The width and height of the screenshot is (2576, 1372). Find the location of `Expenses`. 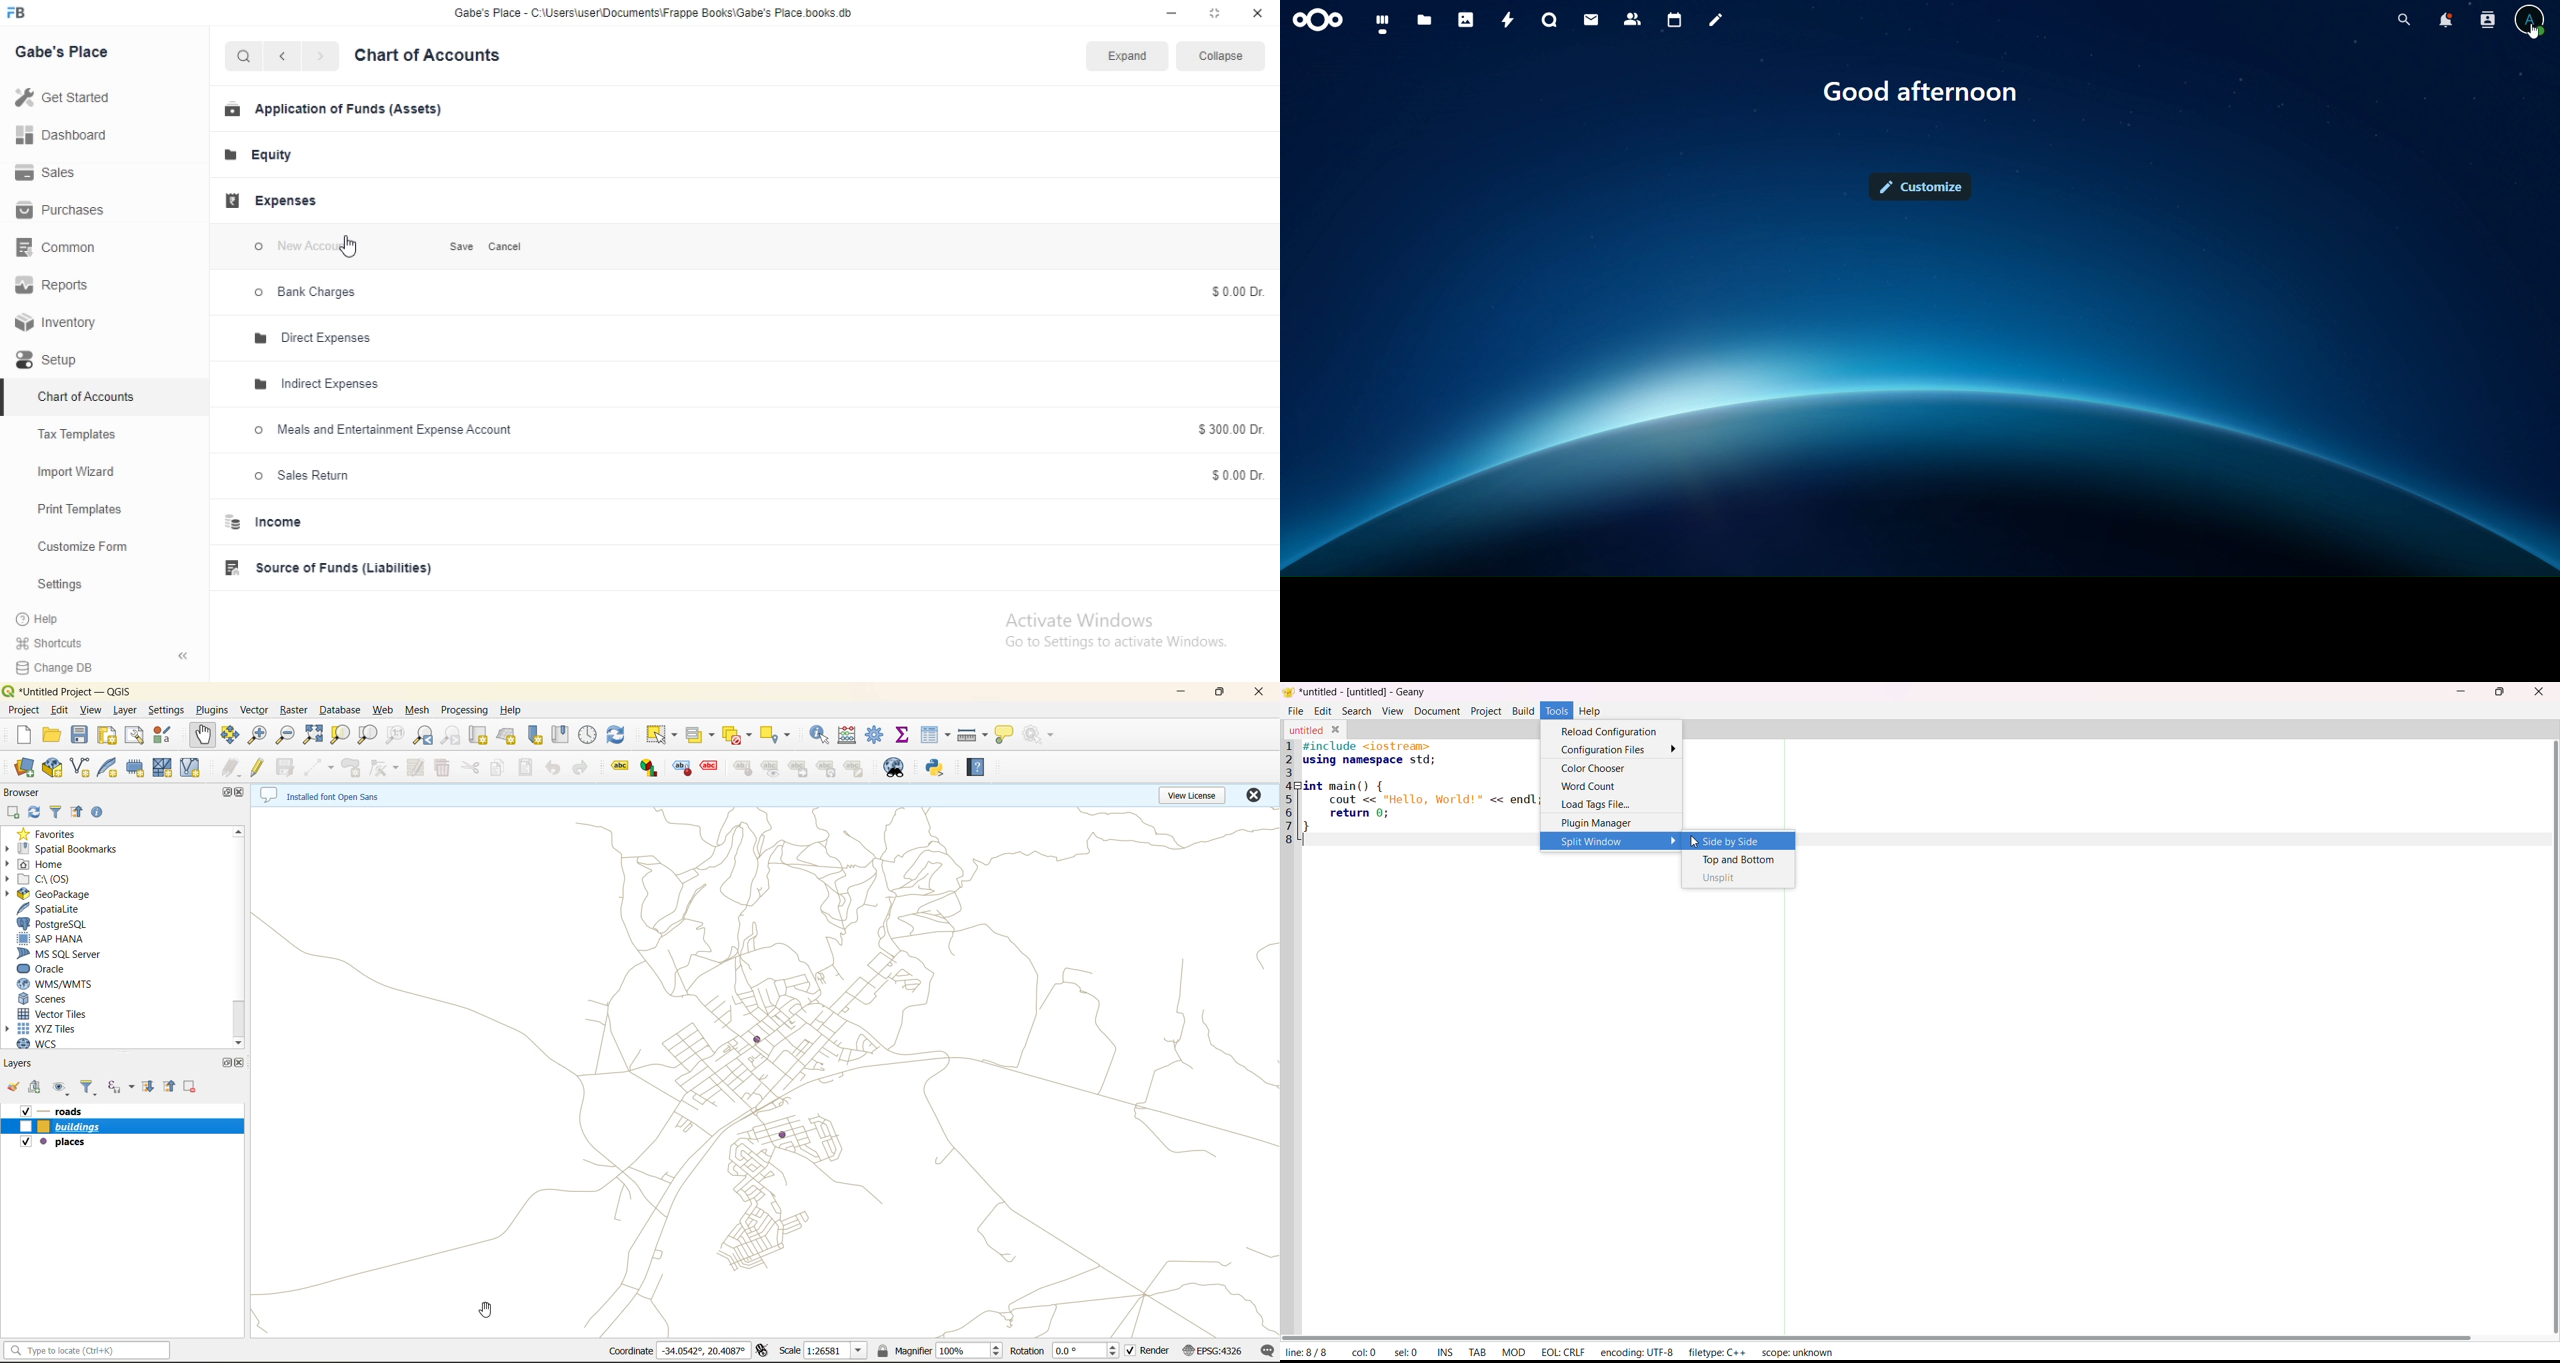

Expenses is located at coordinates (272, 200).